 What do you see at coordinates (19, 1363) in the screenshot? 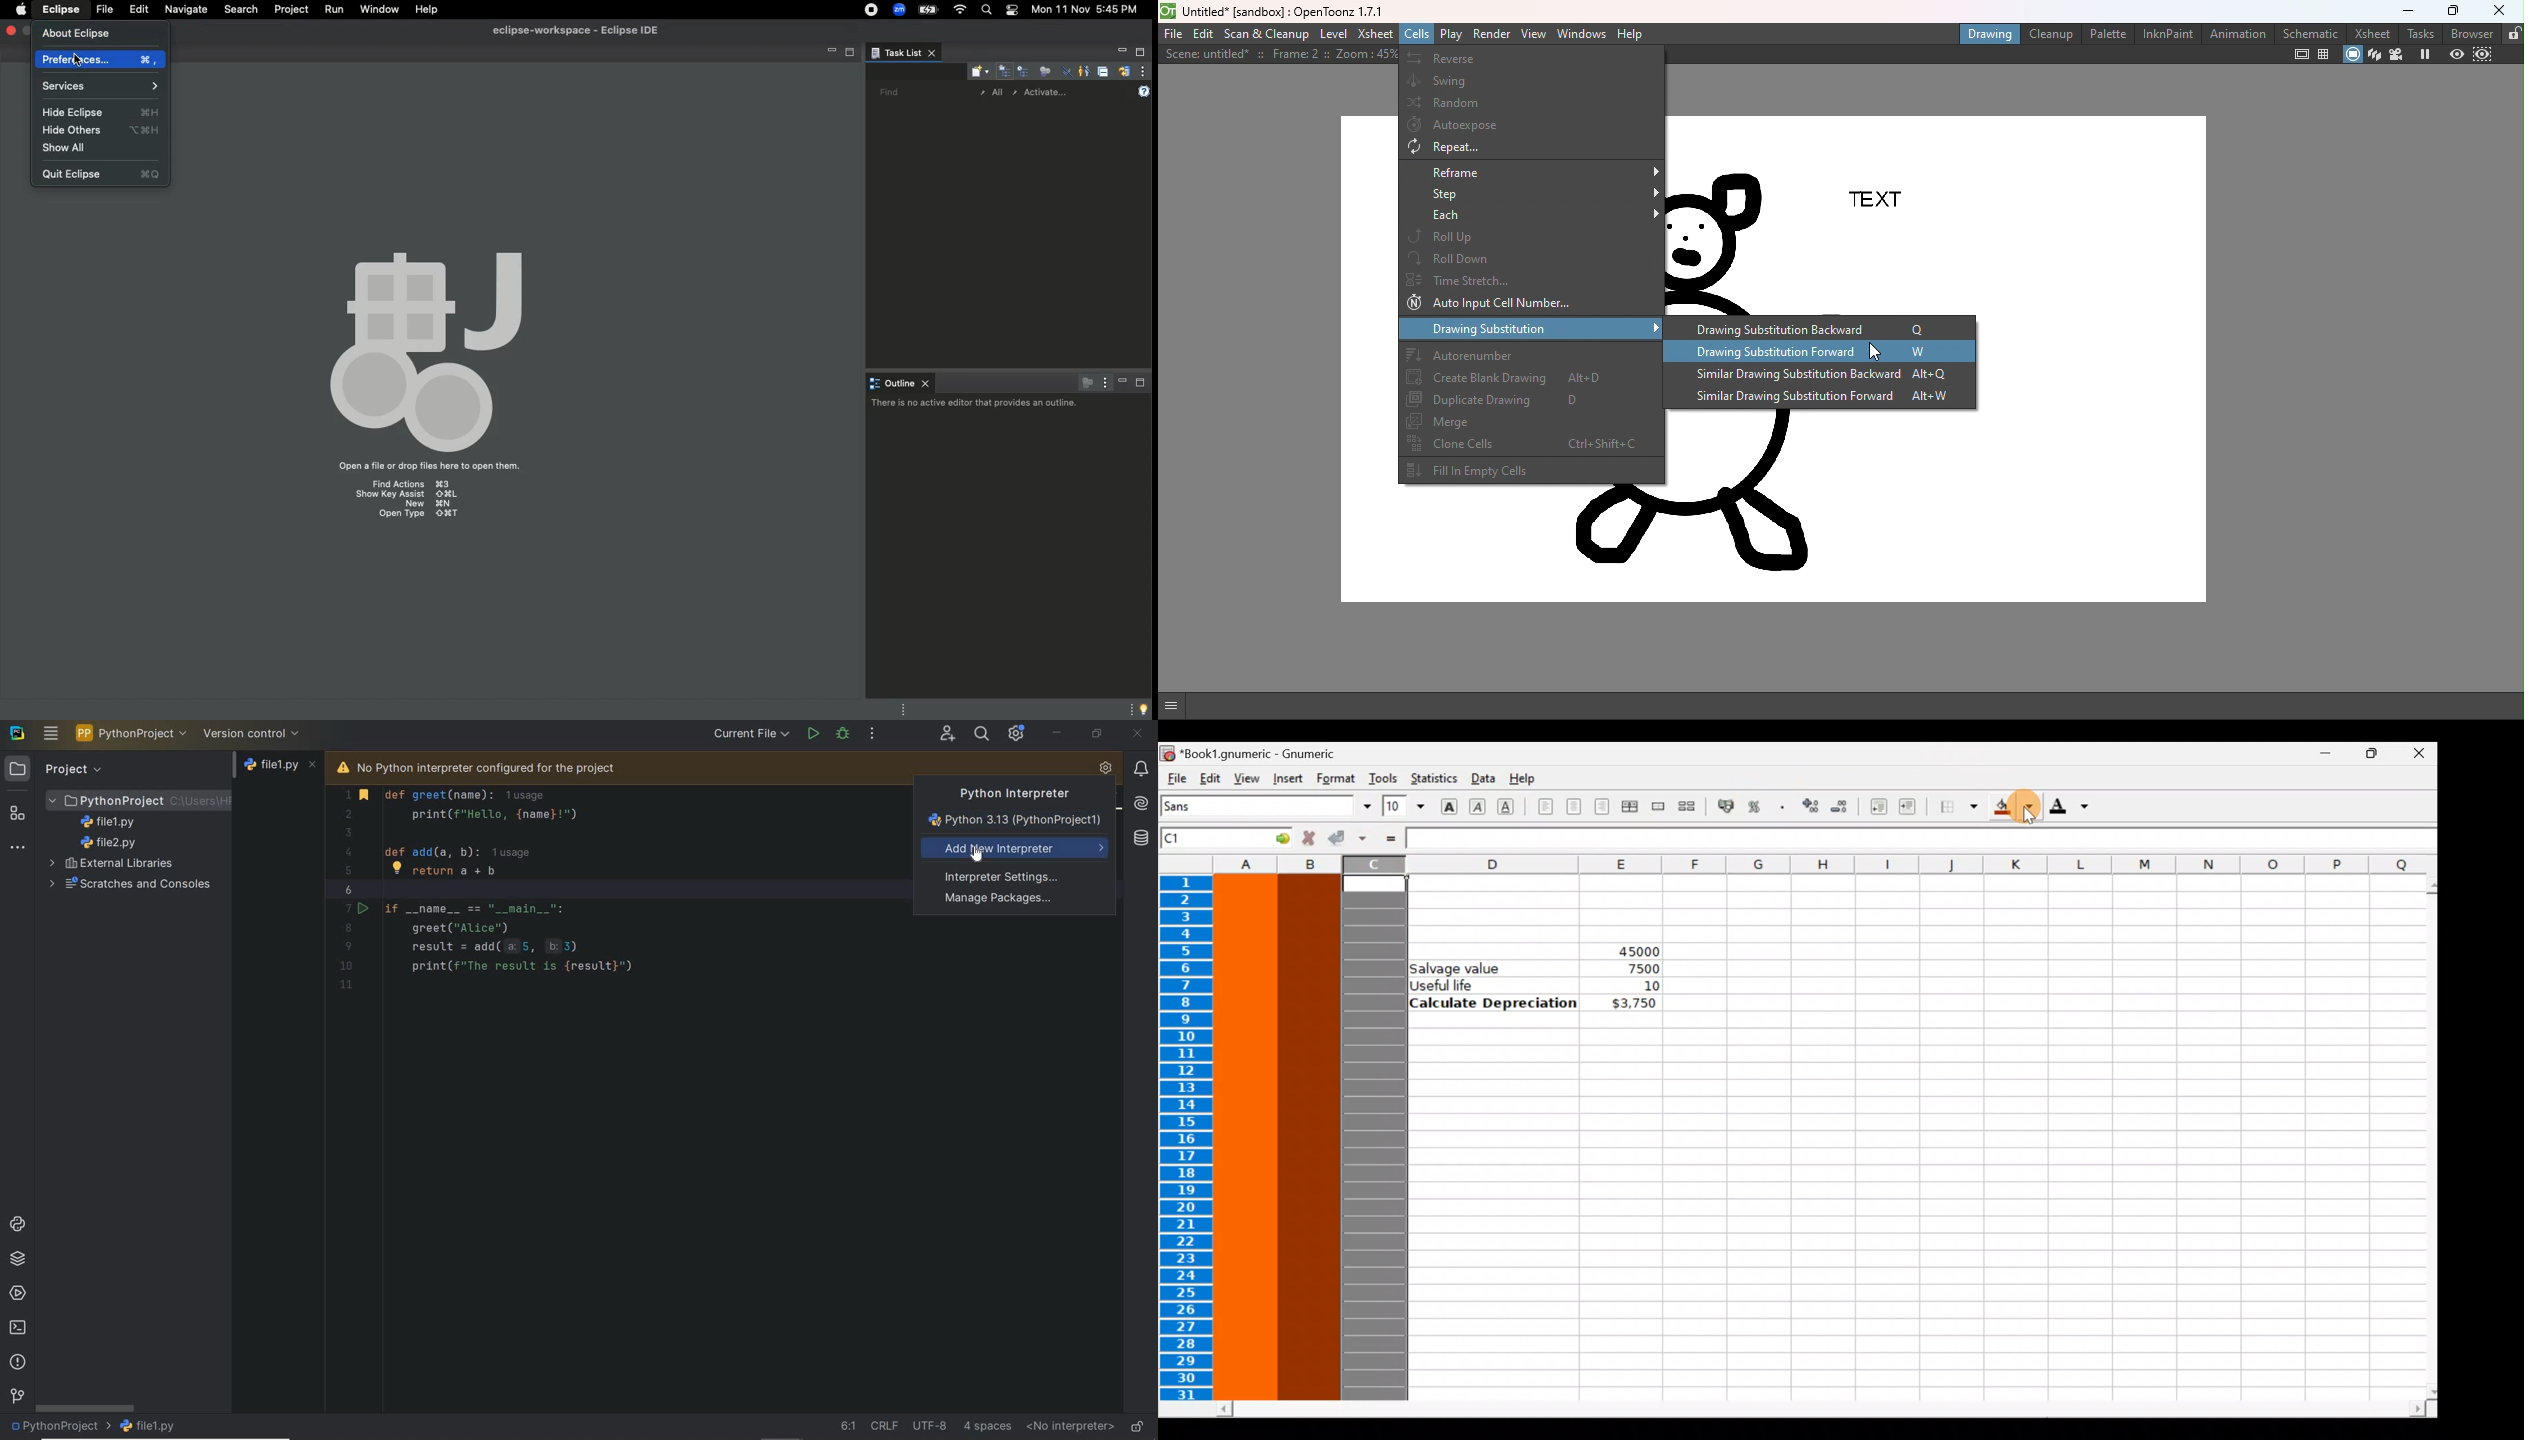
I see `problems` at bounding box center [19, 1363].